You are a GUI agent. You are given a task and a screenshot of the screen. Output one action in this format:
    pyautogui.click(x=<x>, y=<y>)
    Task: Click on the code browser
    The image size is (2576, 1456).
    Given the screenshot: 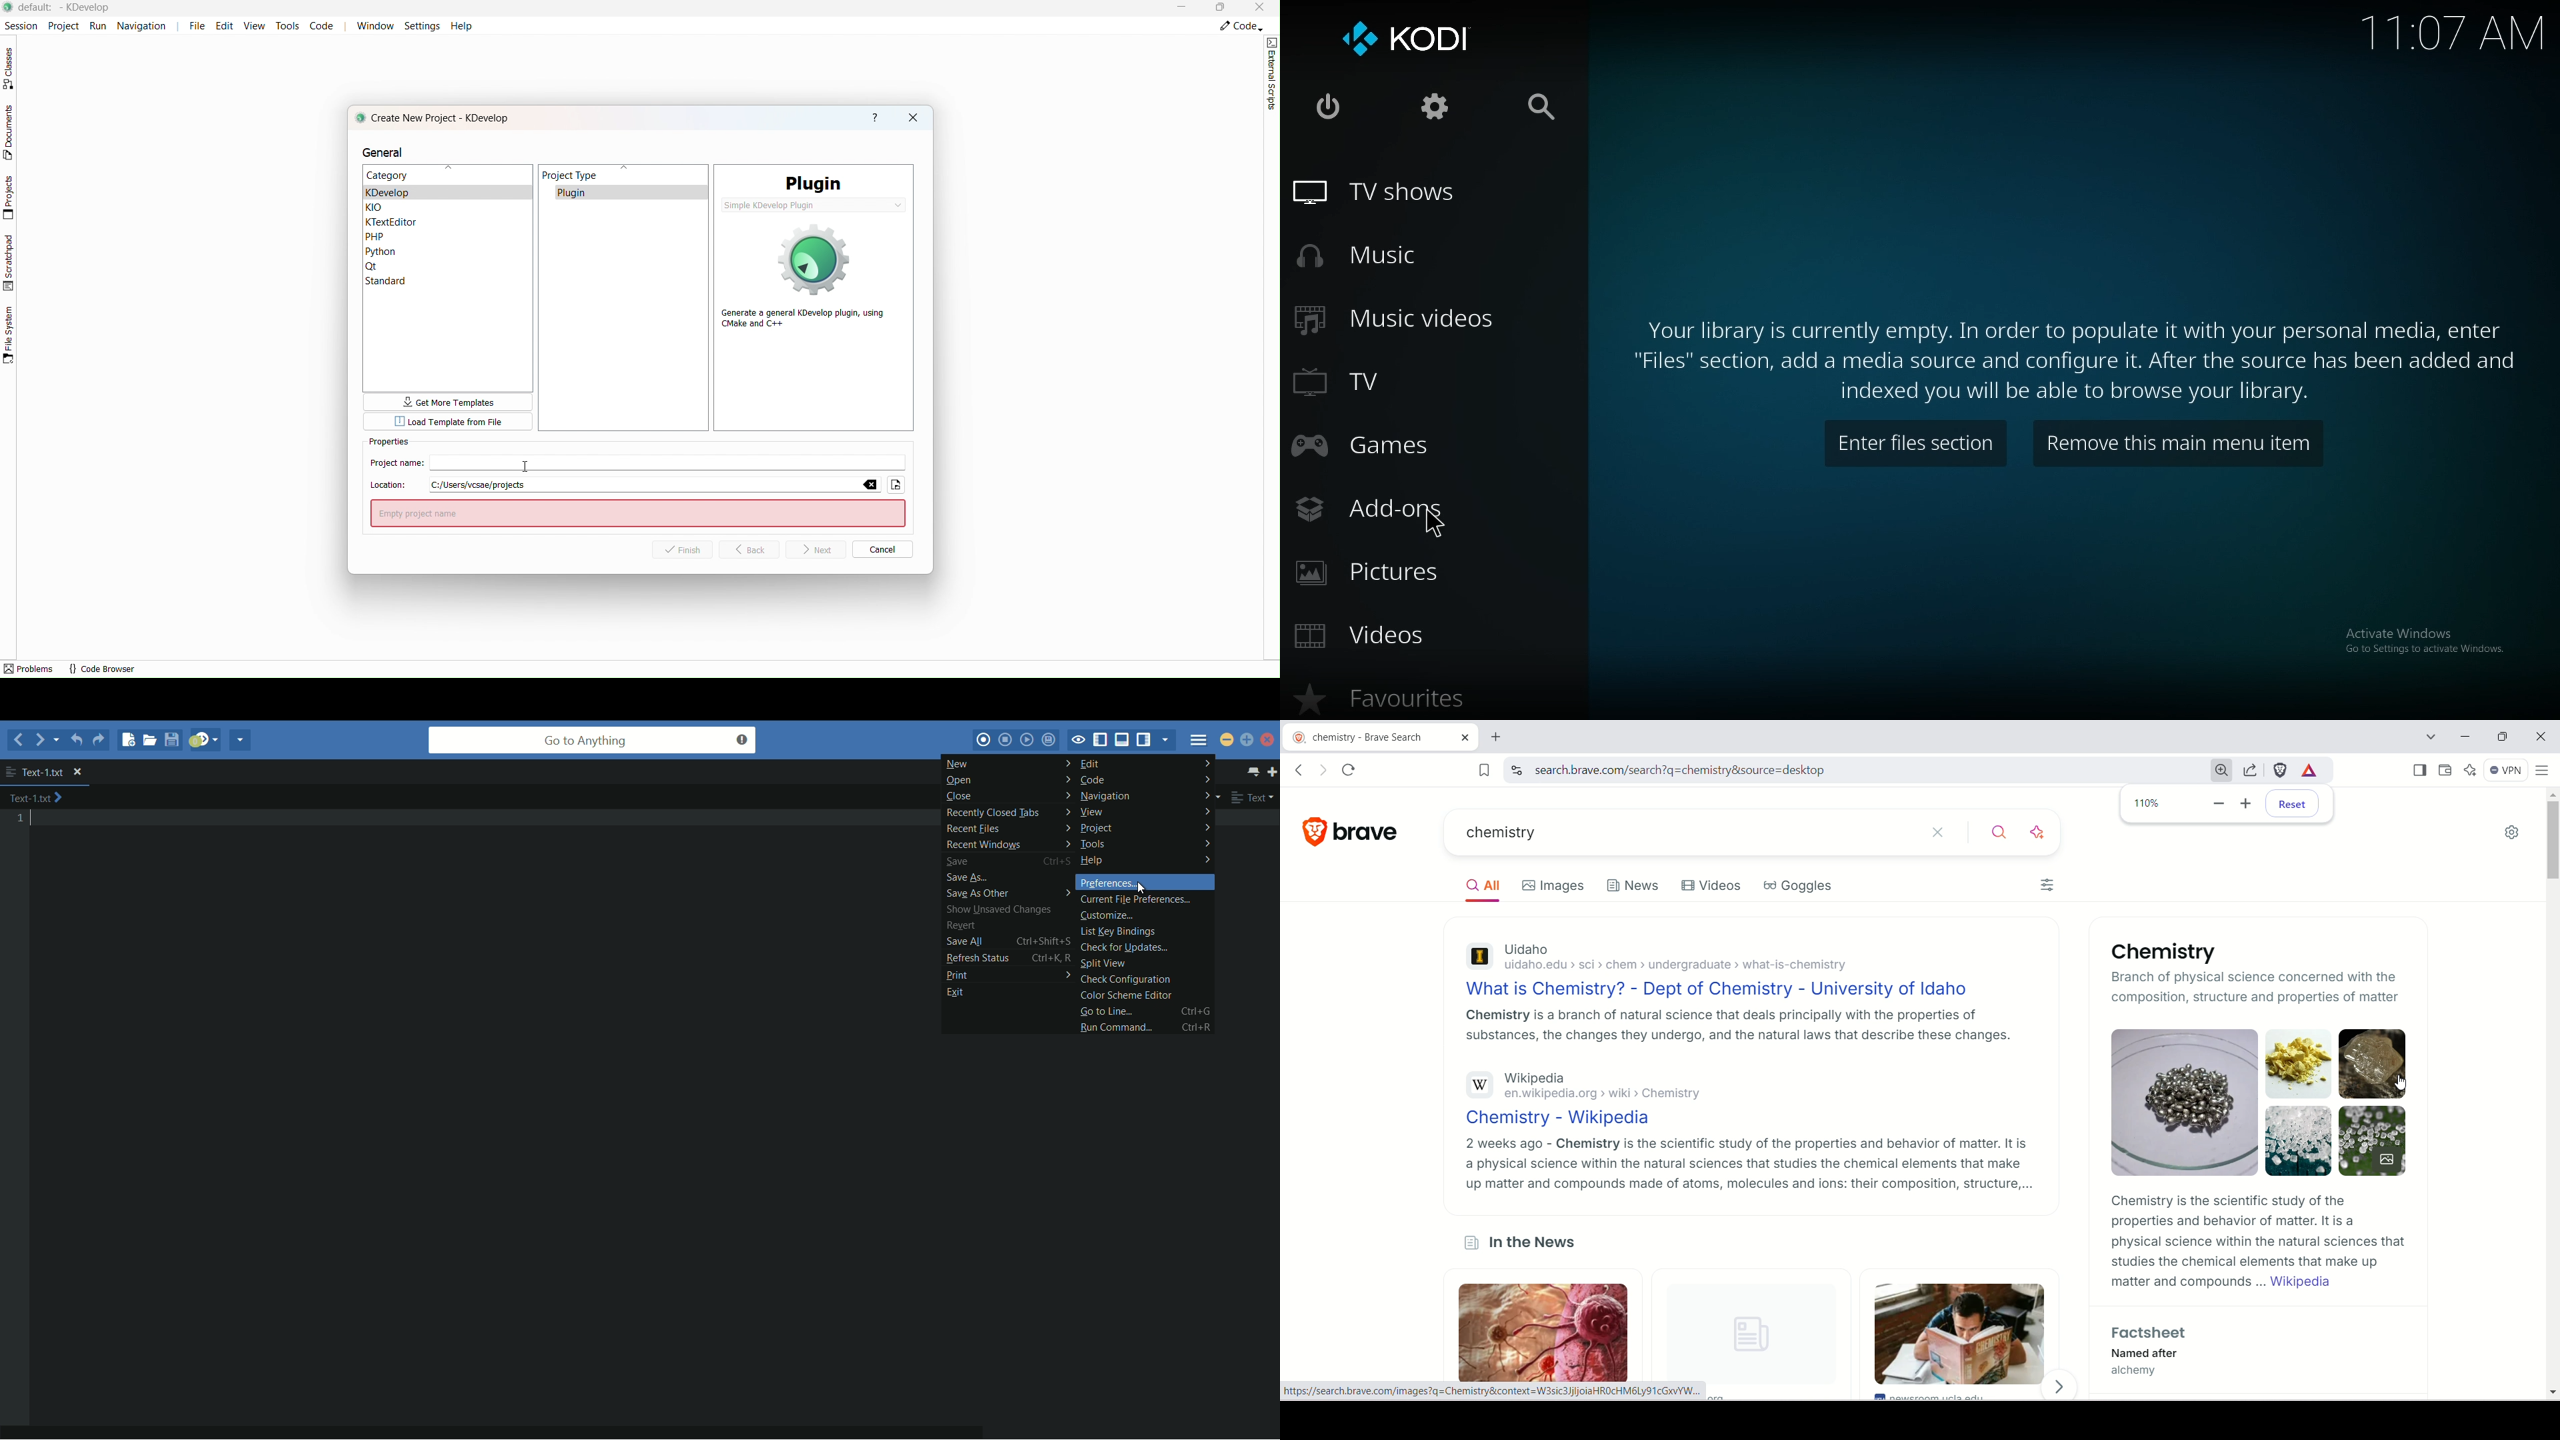 What is the action you would take?
    pyautogui.click(x=102, y=669)
    